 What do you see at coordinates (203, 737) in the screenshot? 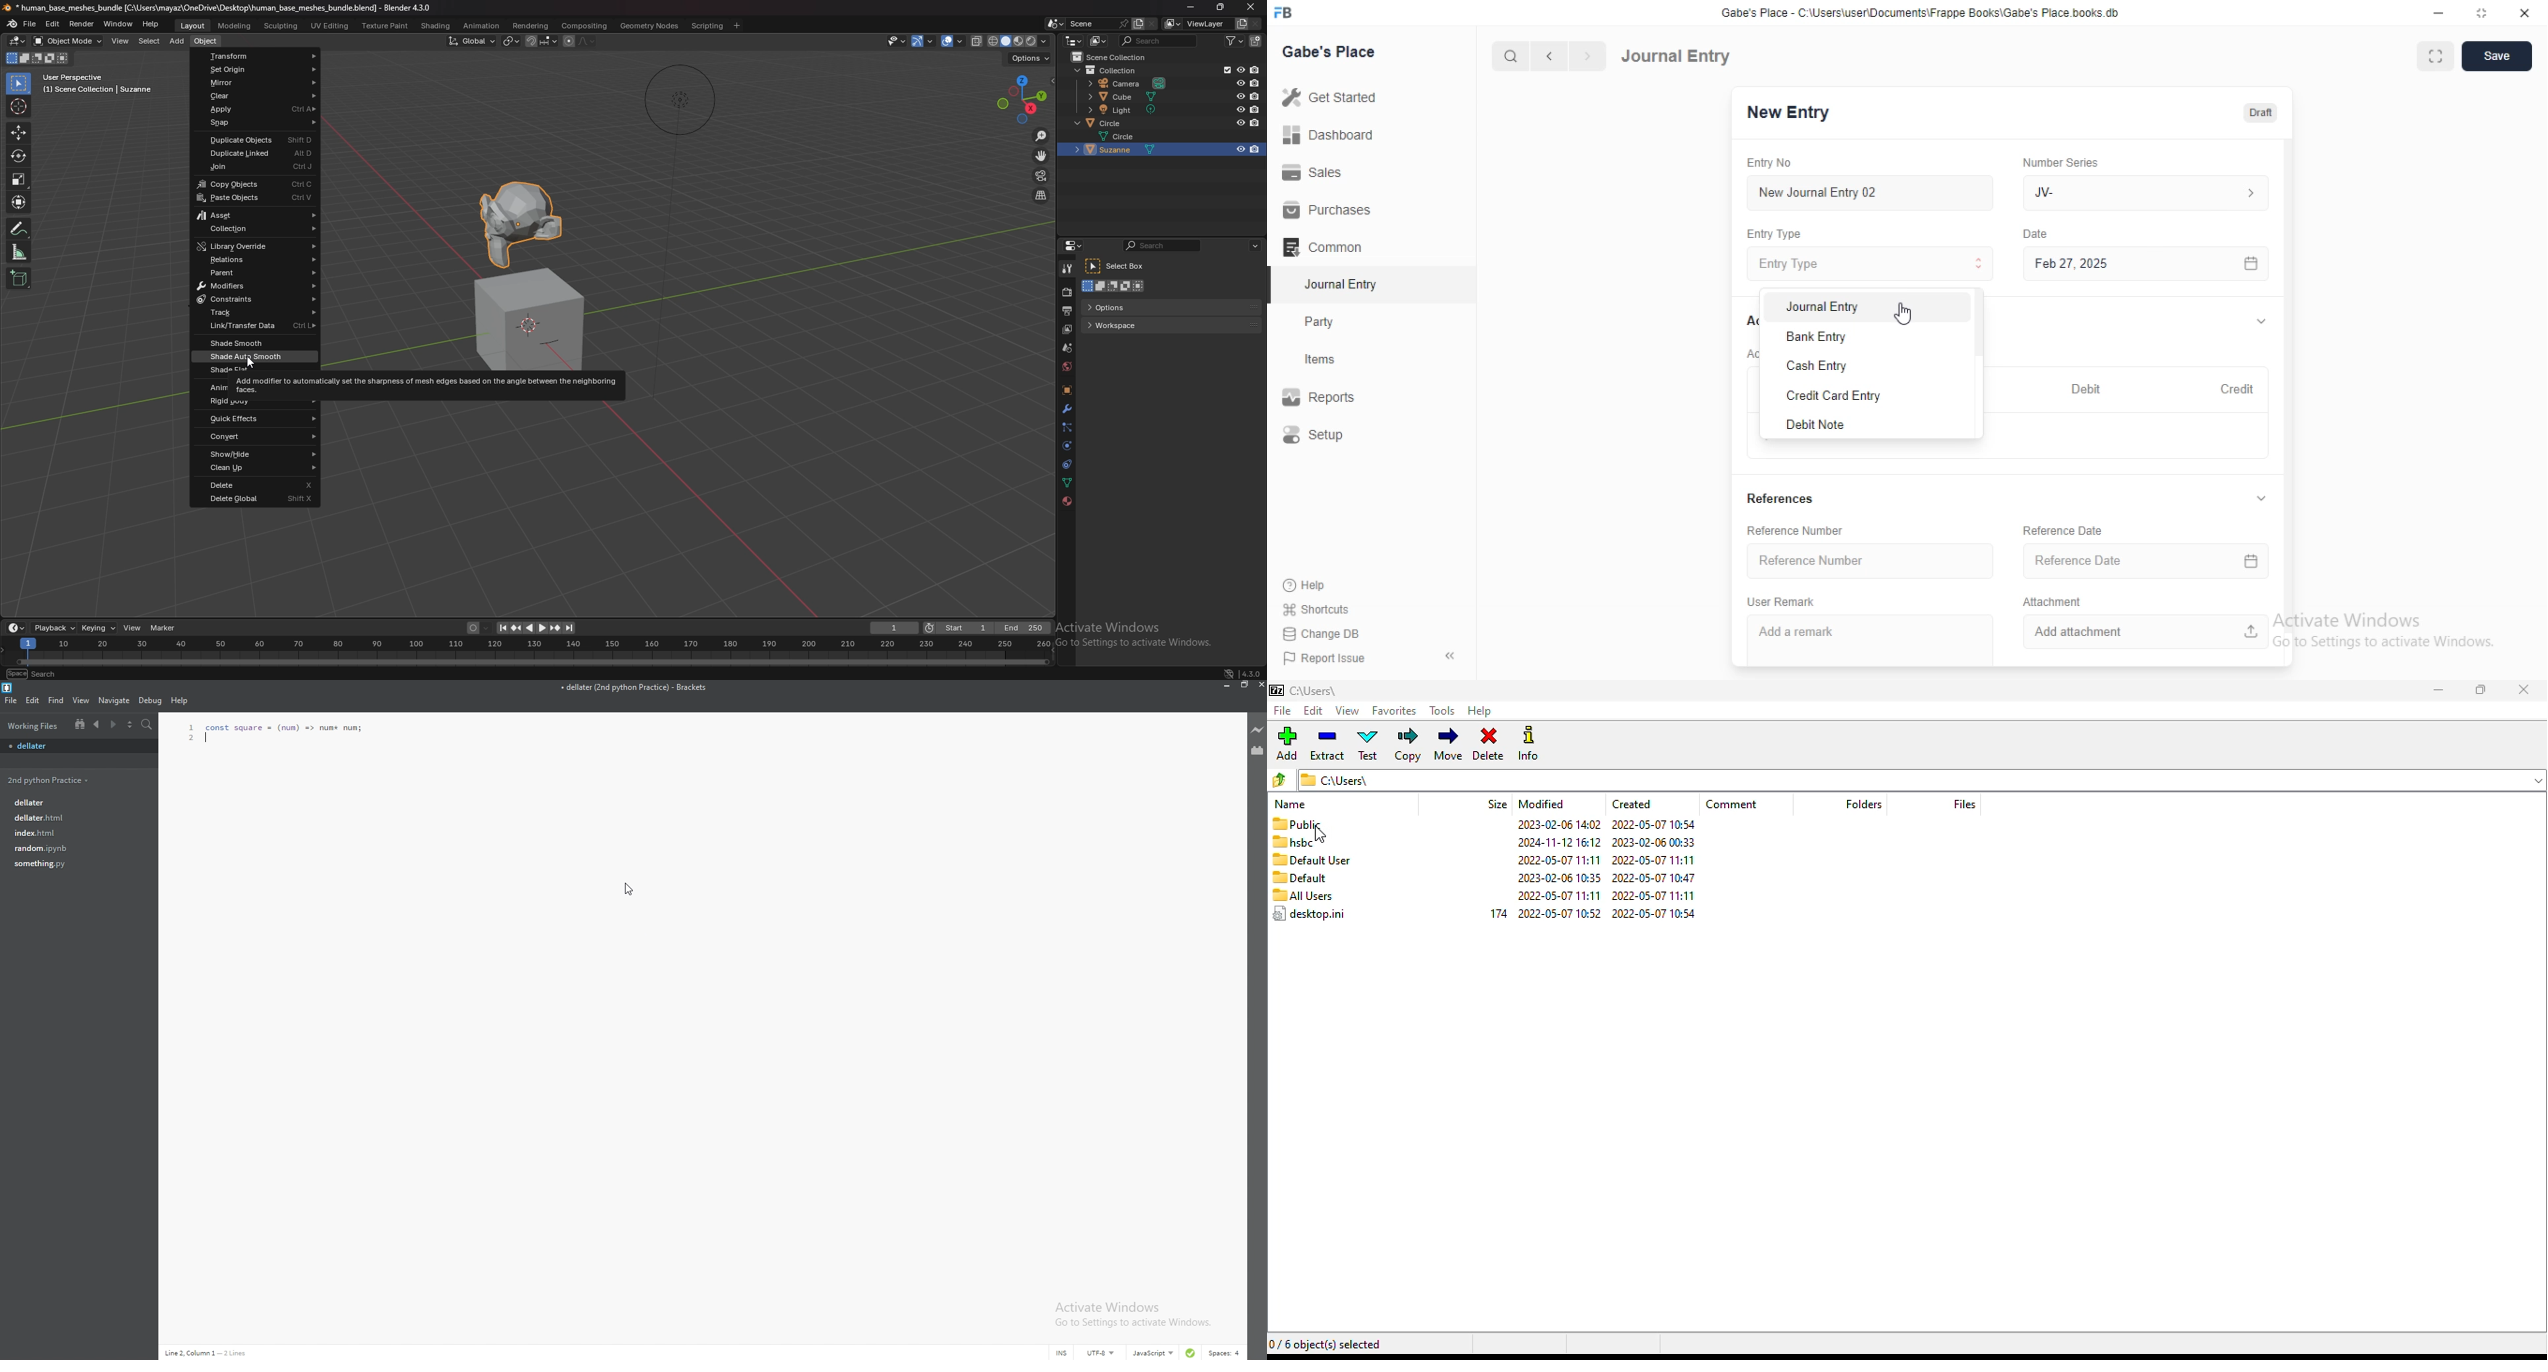
I see `line` at bounding box center [203, 737].